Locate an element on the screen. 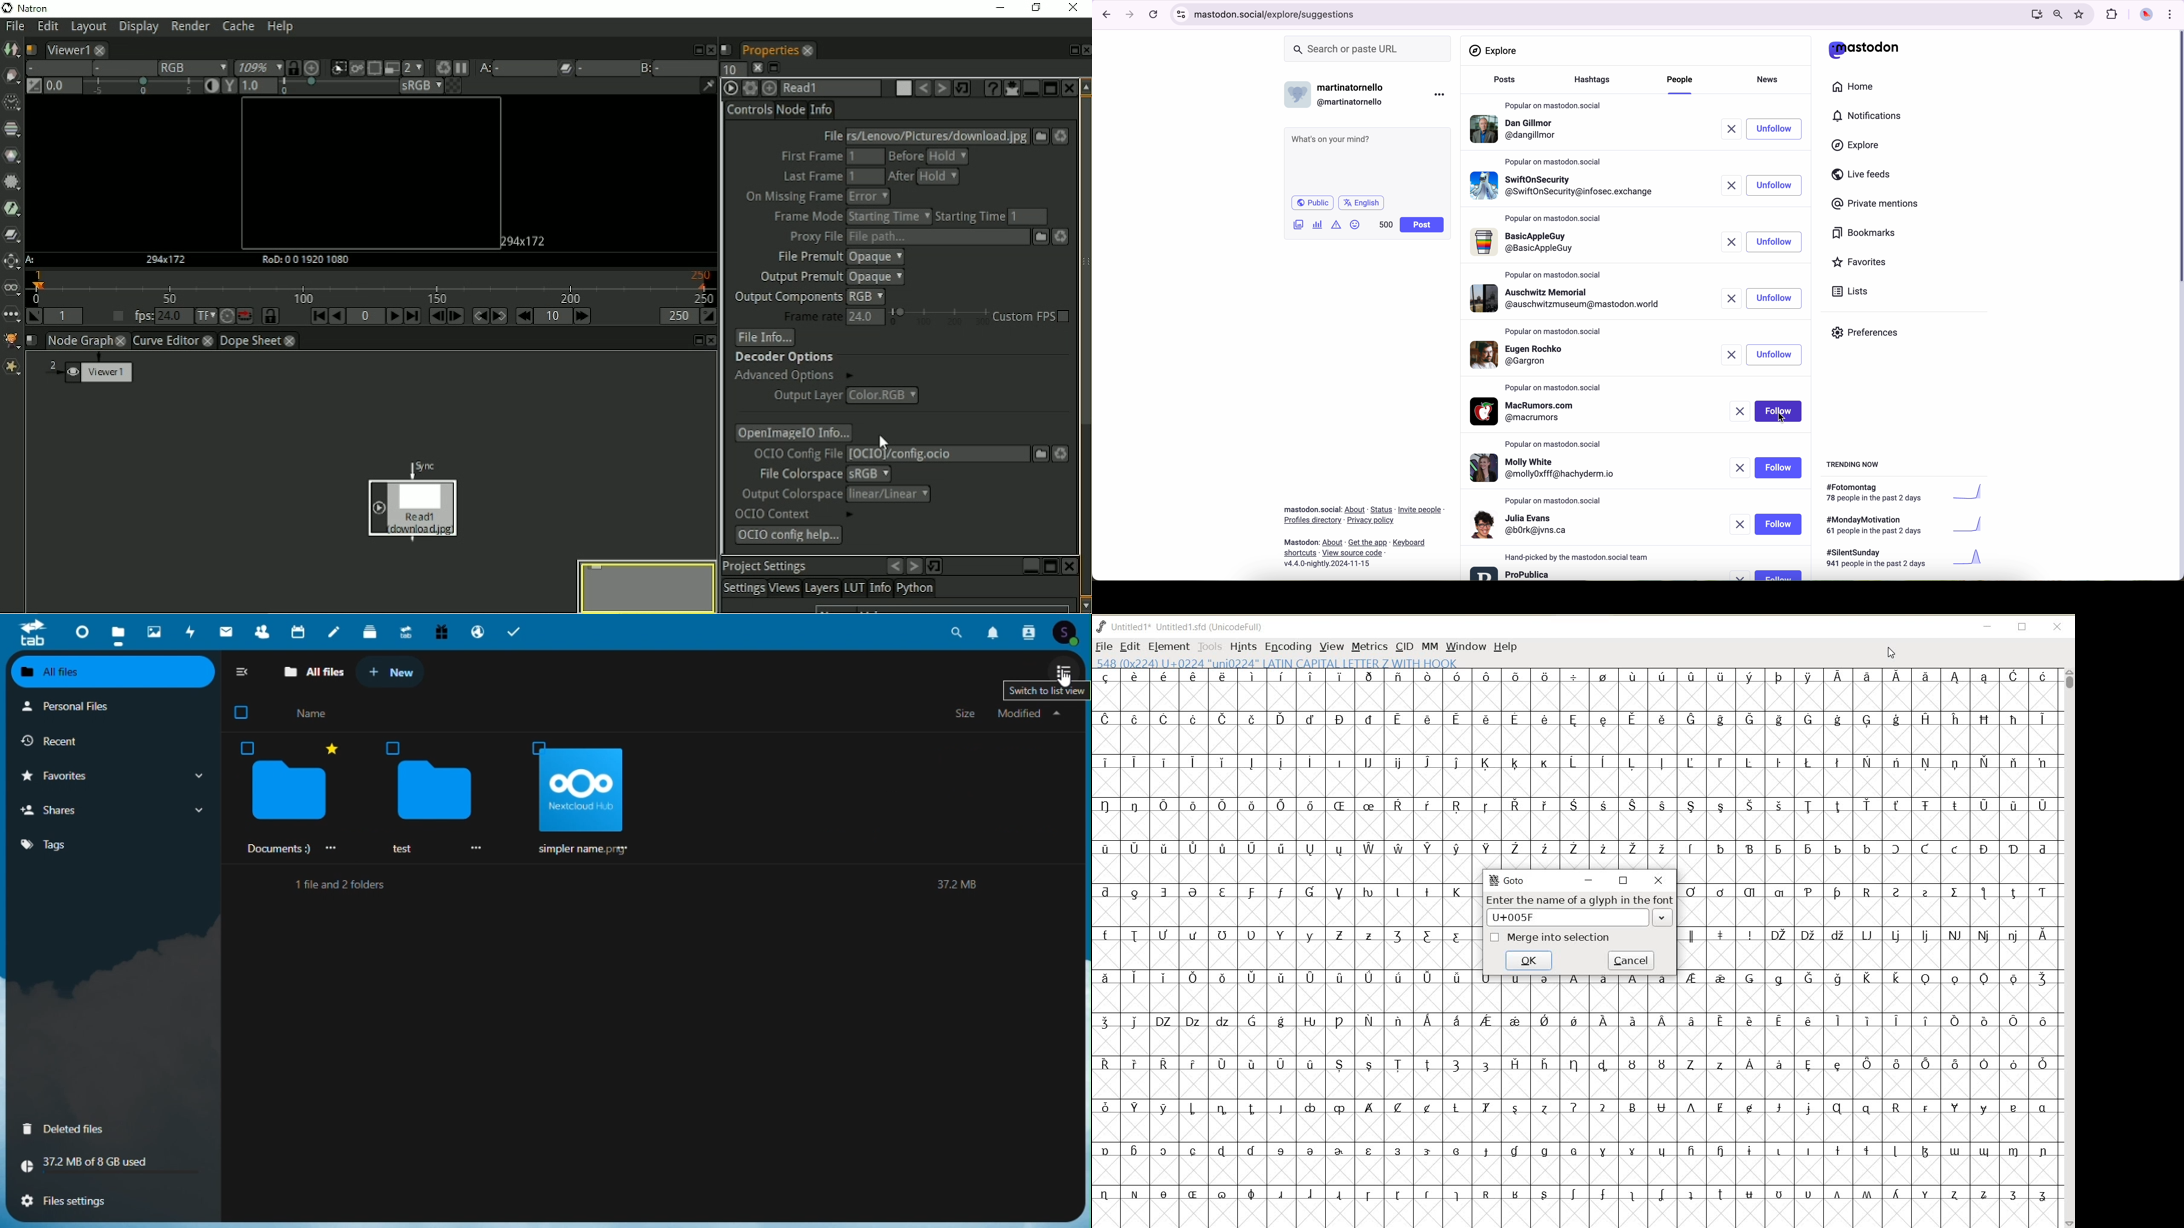 The width and height of the screenshot is (2184, 1232). remove is located at coordinates (1733, 185).